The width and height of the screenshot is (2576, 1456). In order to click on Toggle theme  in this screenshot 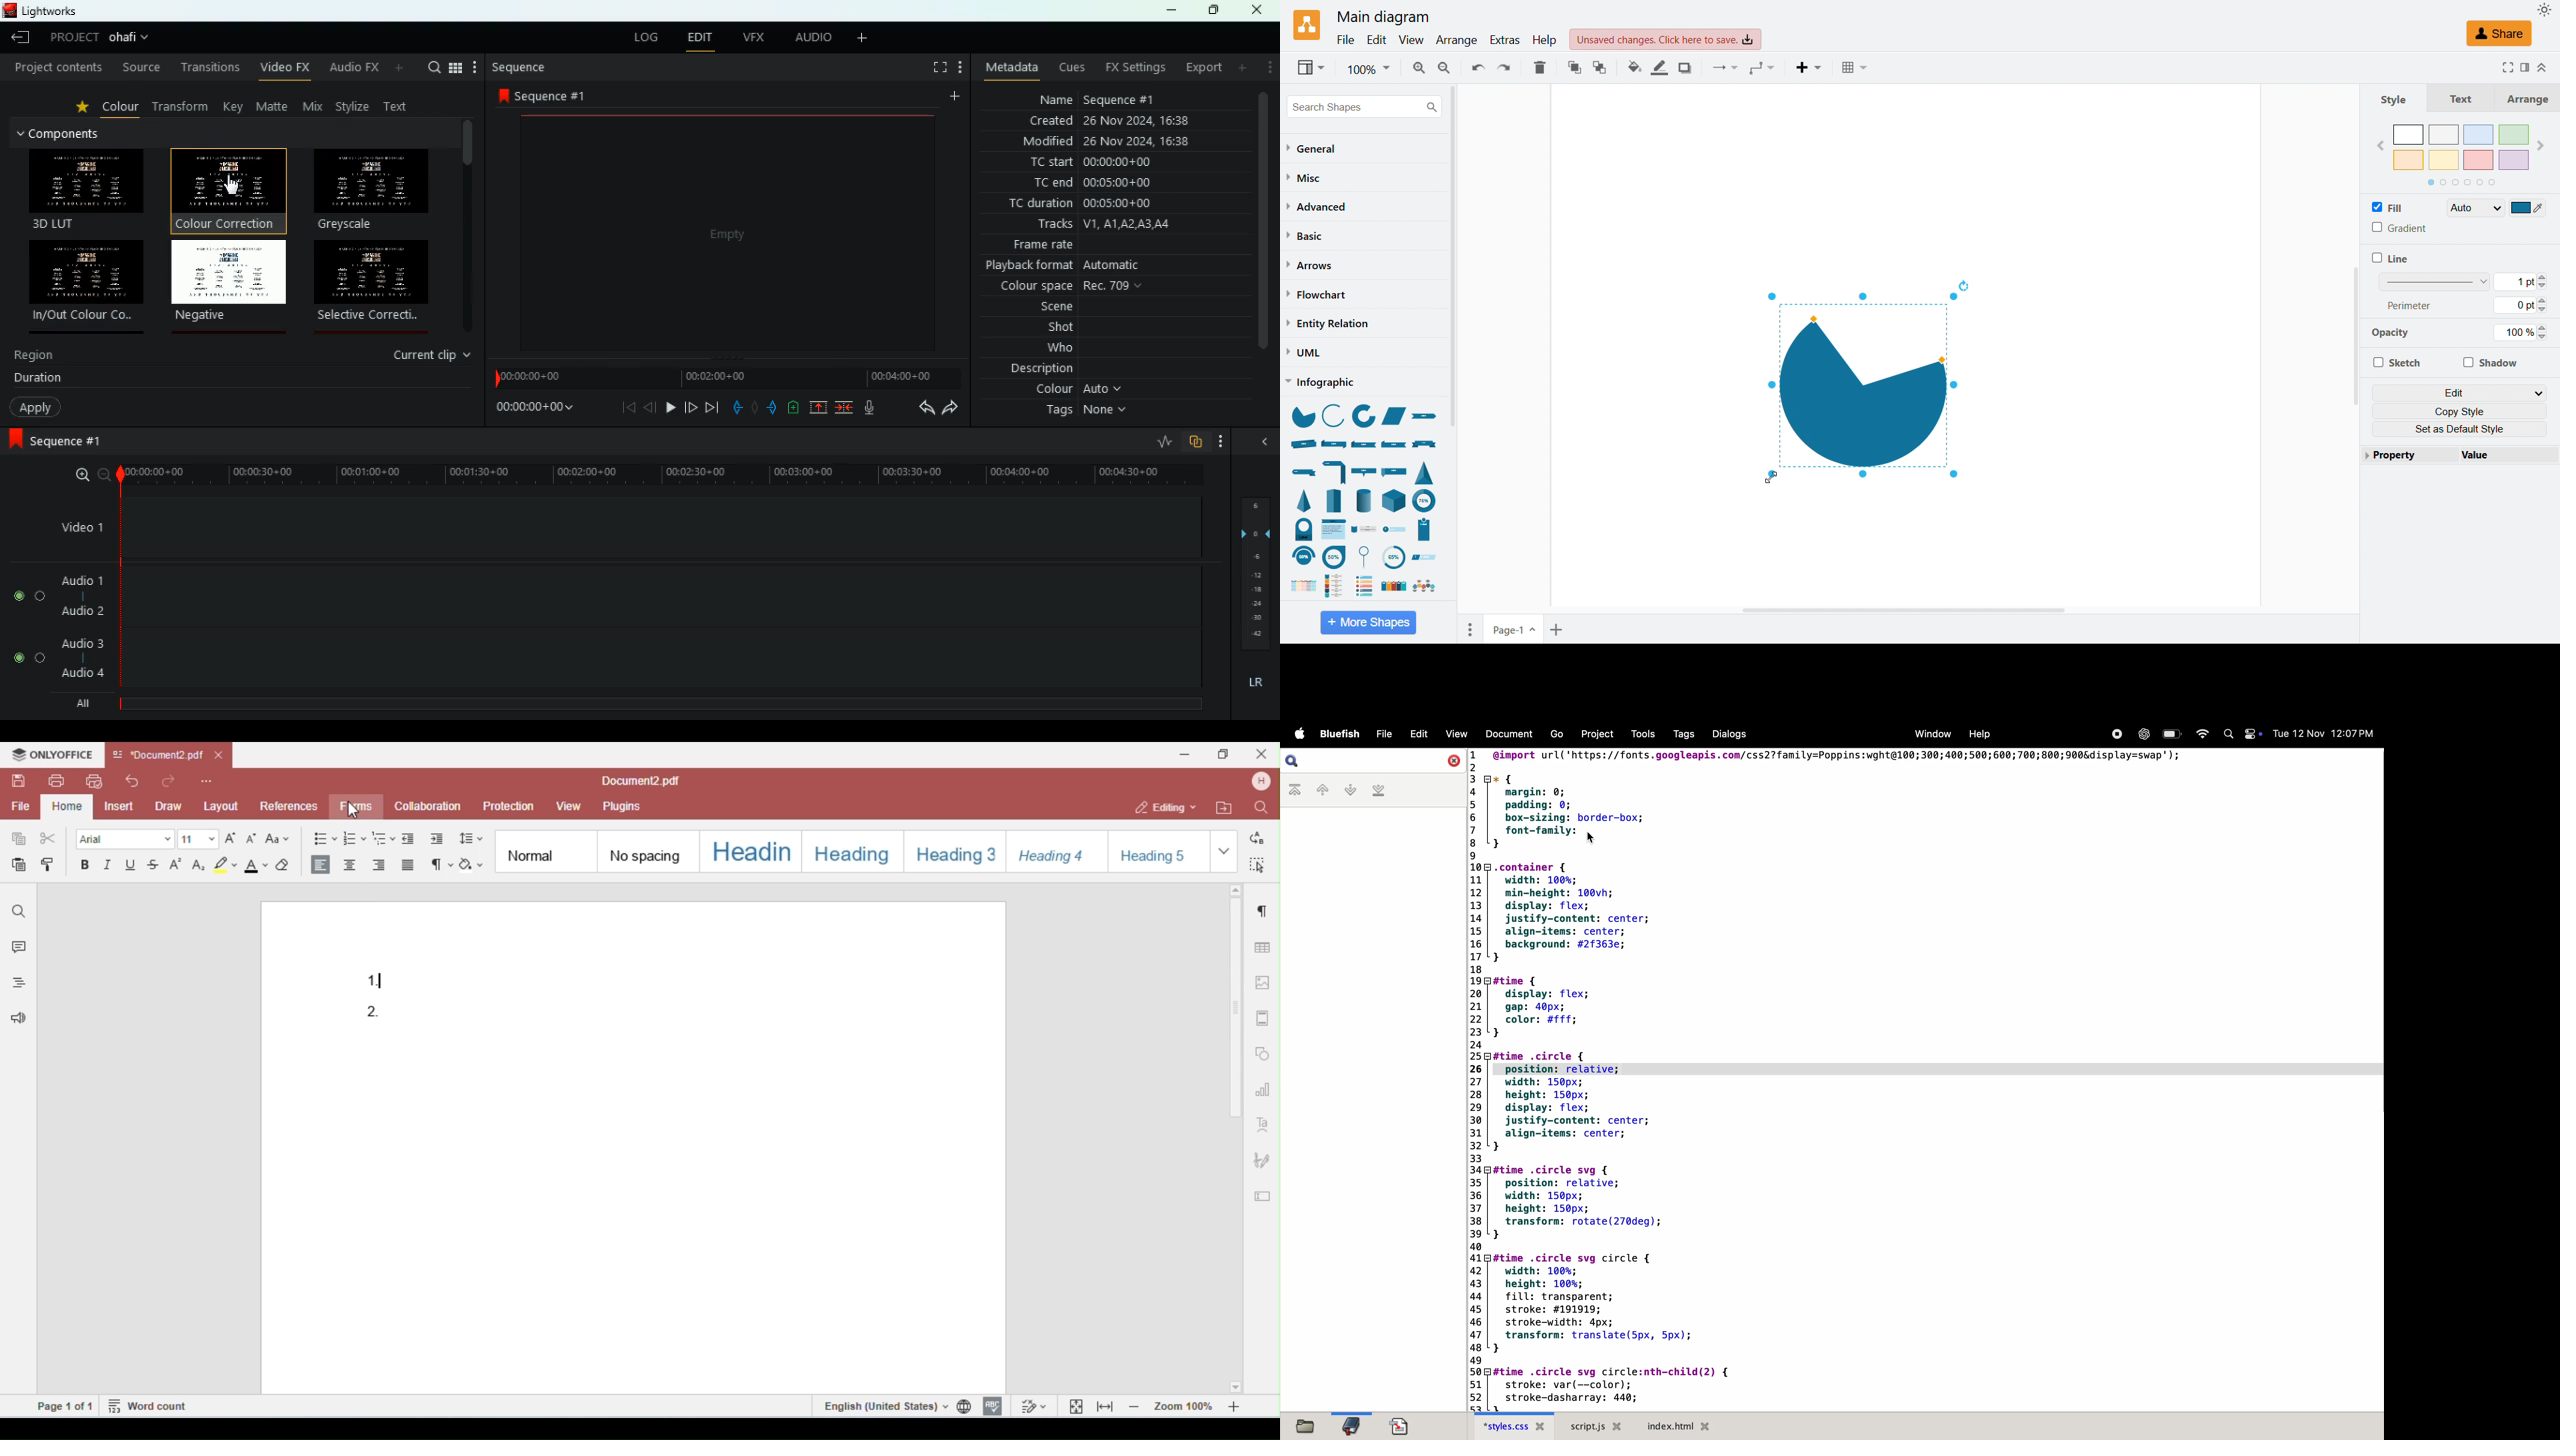, I will do `click(2545, 9)`.